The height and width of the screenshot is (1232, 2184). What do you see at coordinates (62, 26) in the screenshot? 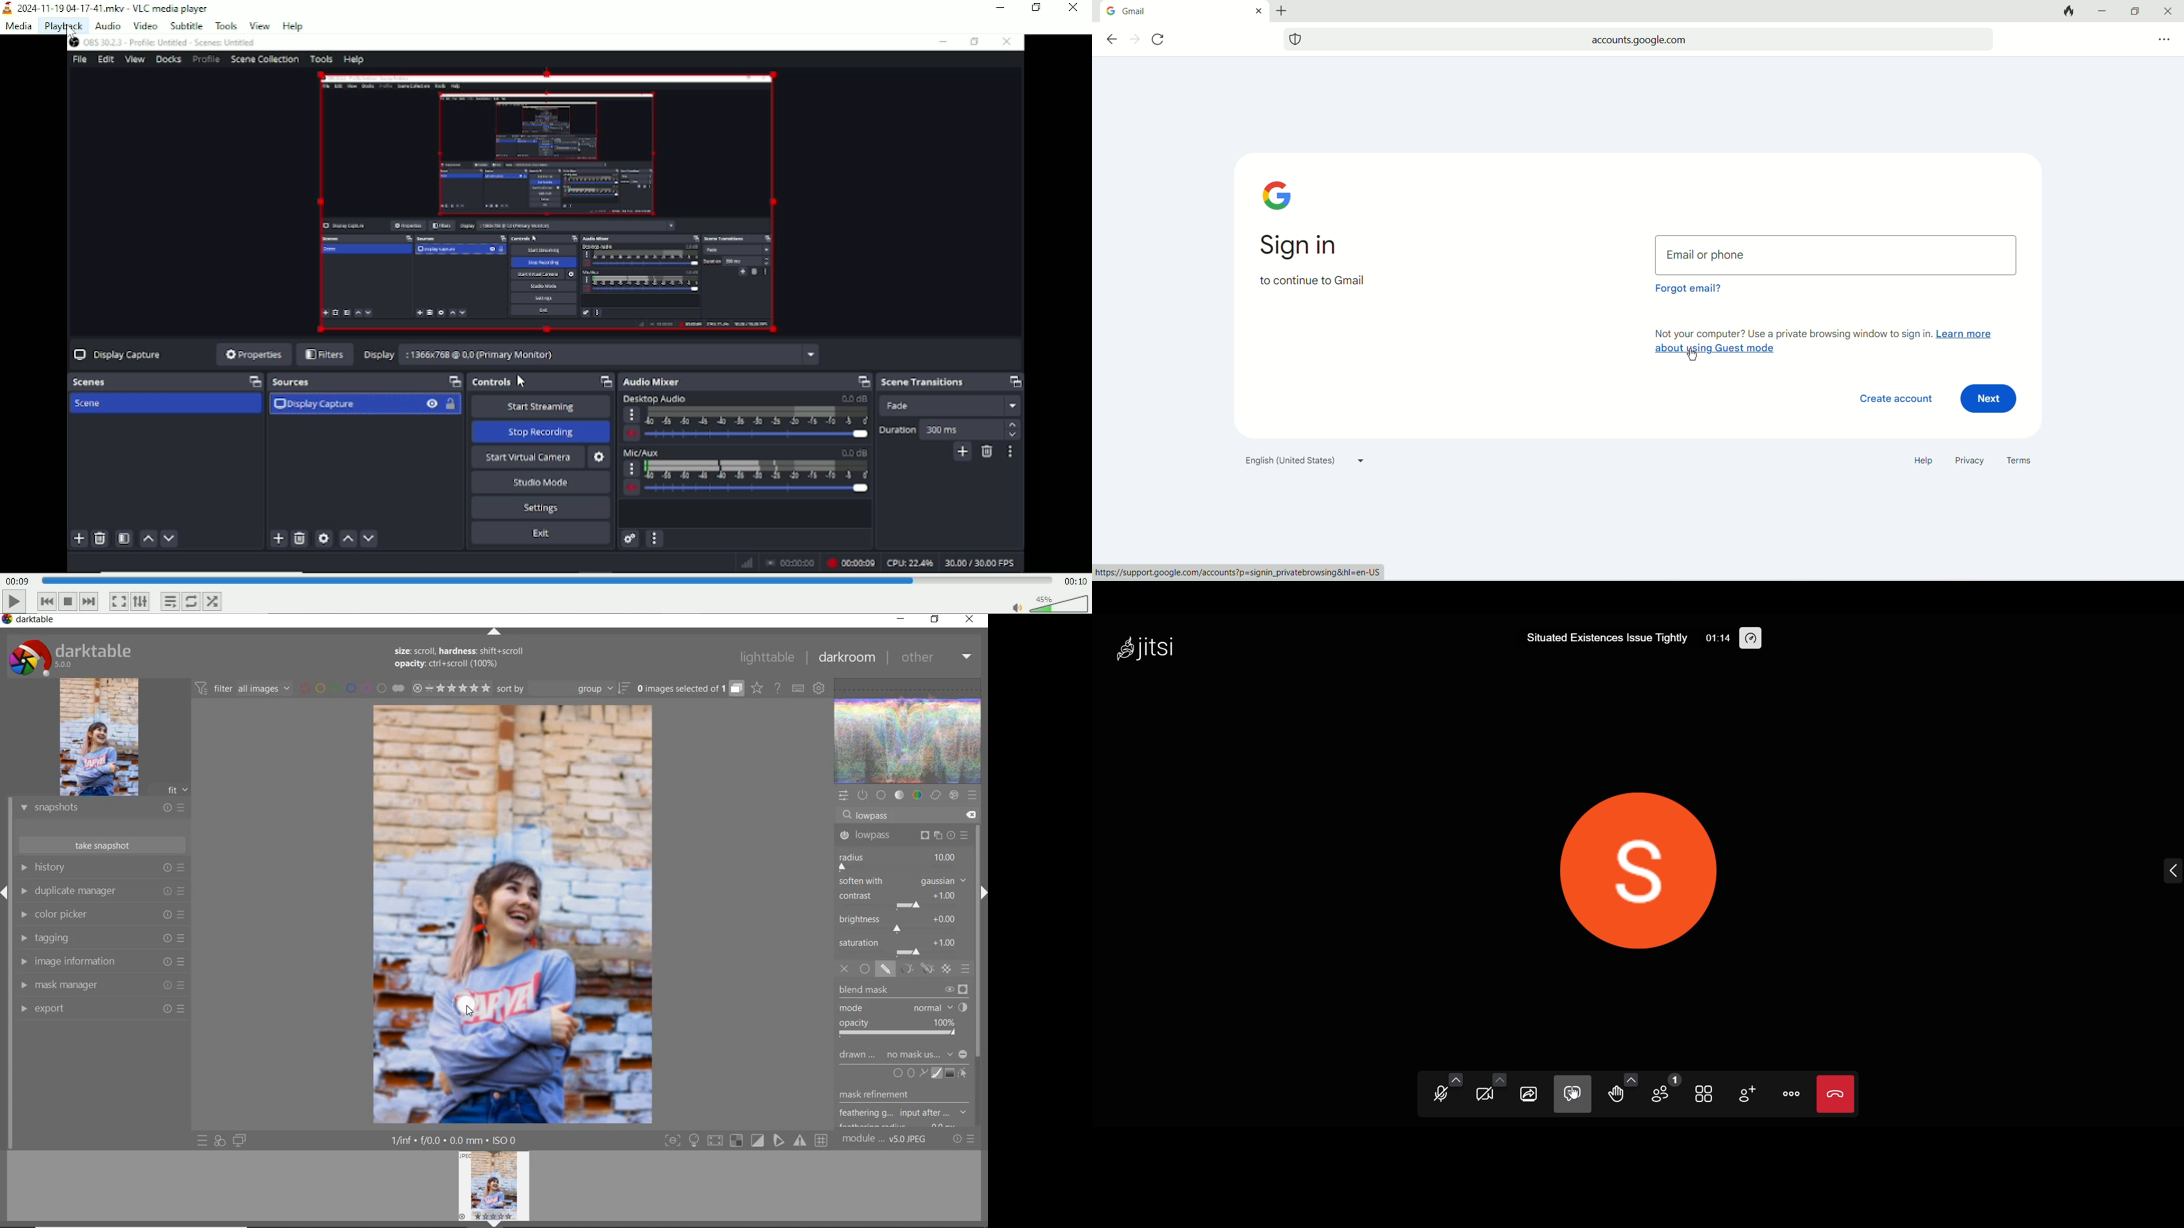
I see `Playback` at bounding box center [62, 26].